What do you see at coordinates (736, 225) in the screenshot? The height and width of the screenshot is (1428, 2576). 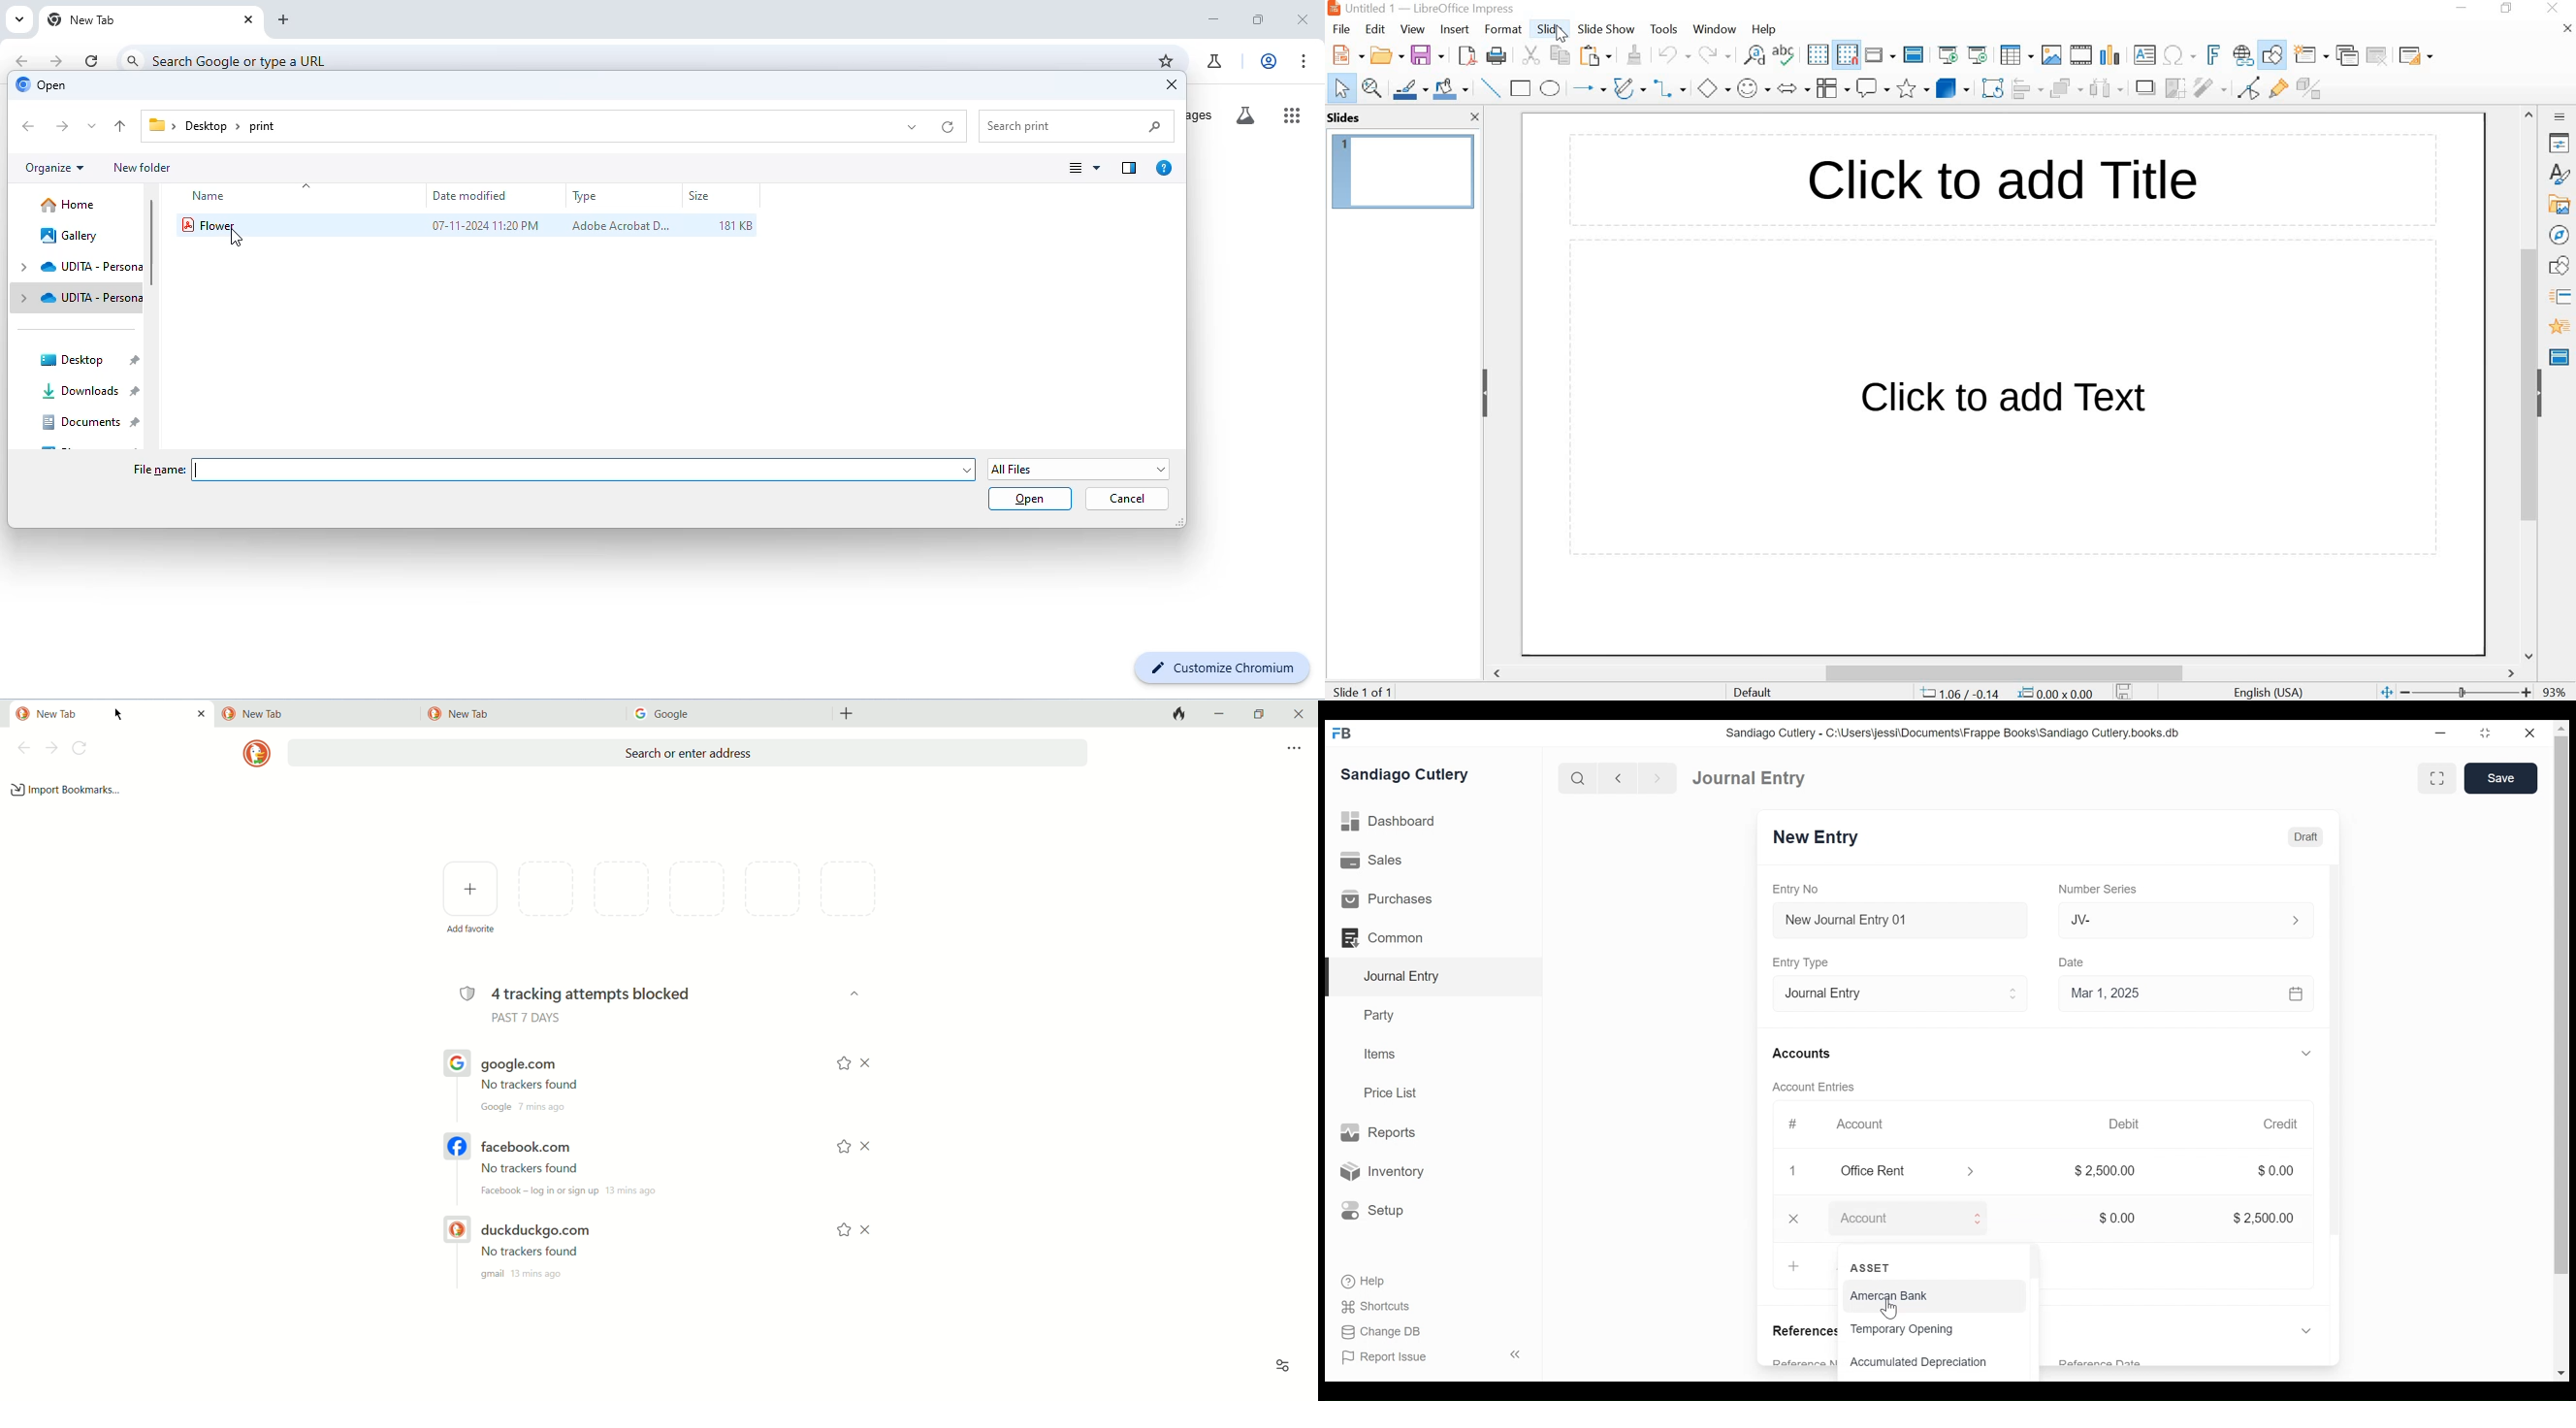 I see `181 KB` at bounding box center [736, 225].